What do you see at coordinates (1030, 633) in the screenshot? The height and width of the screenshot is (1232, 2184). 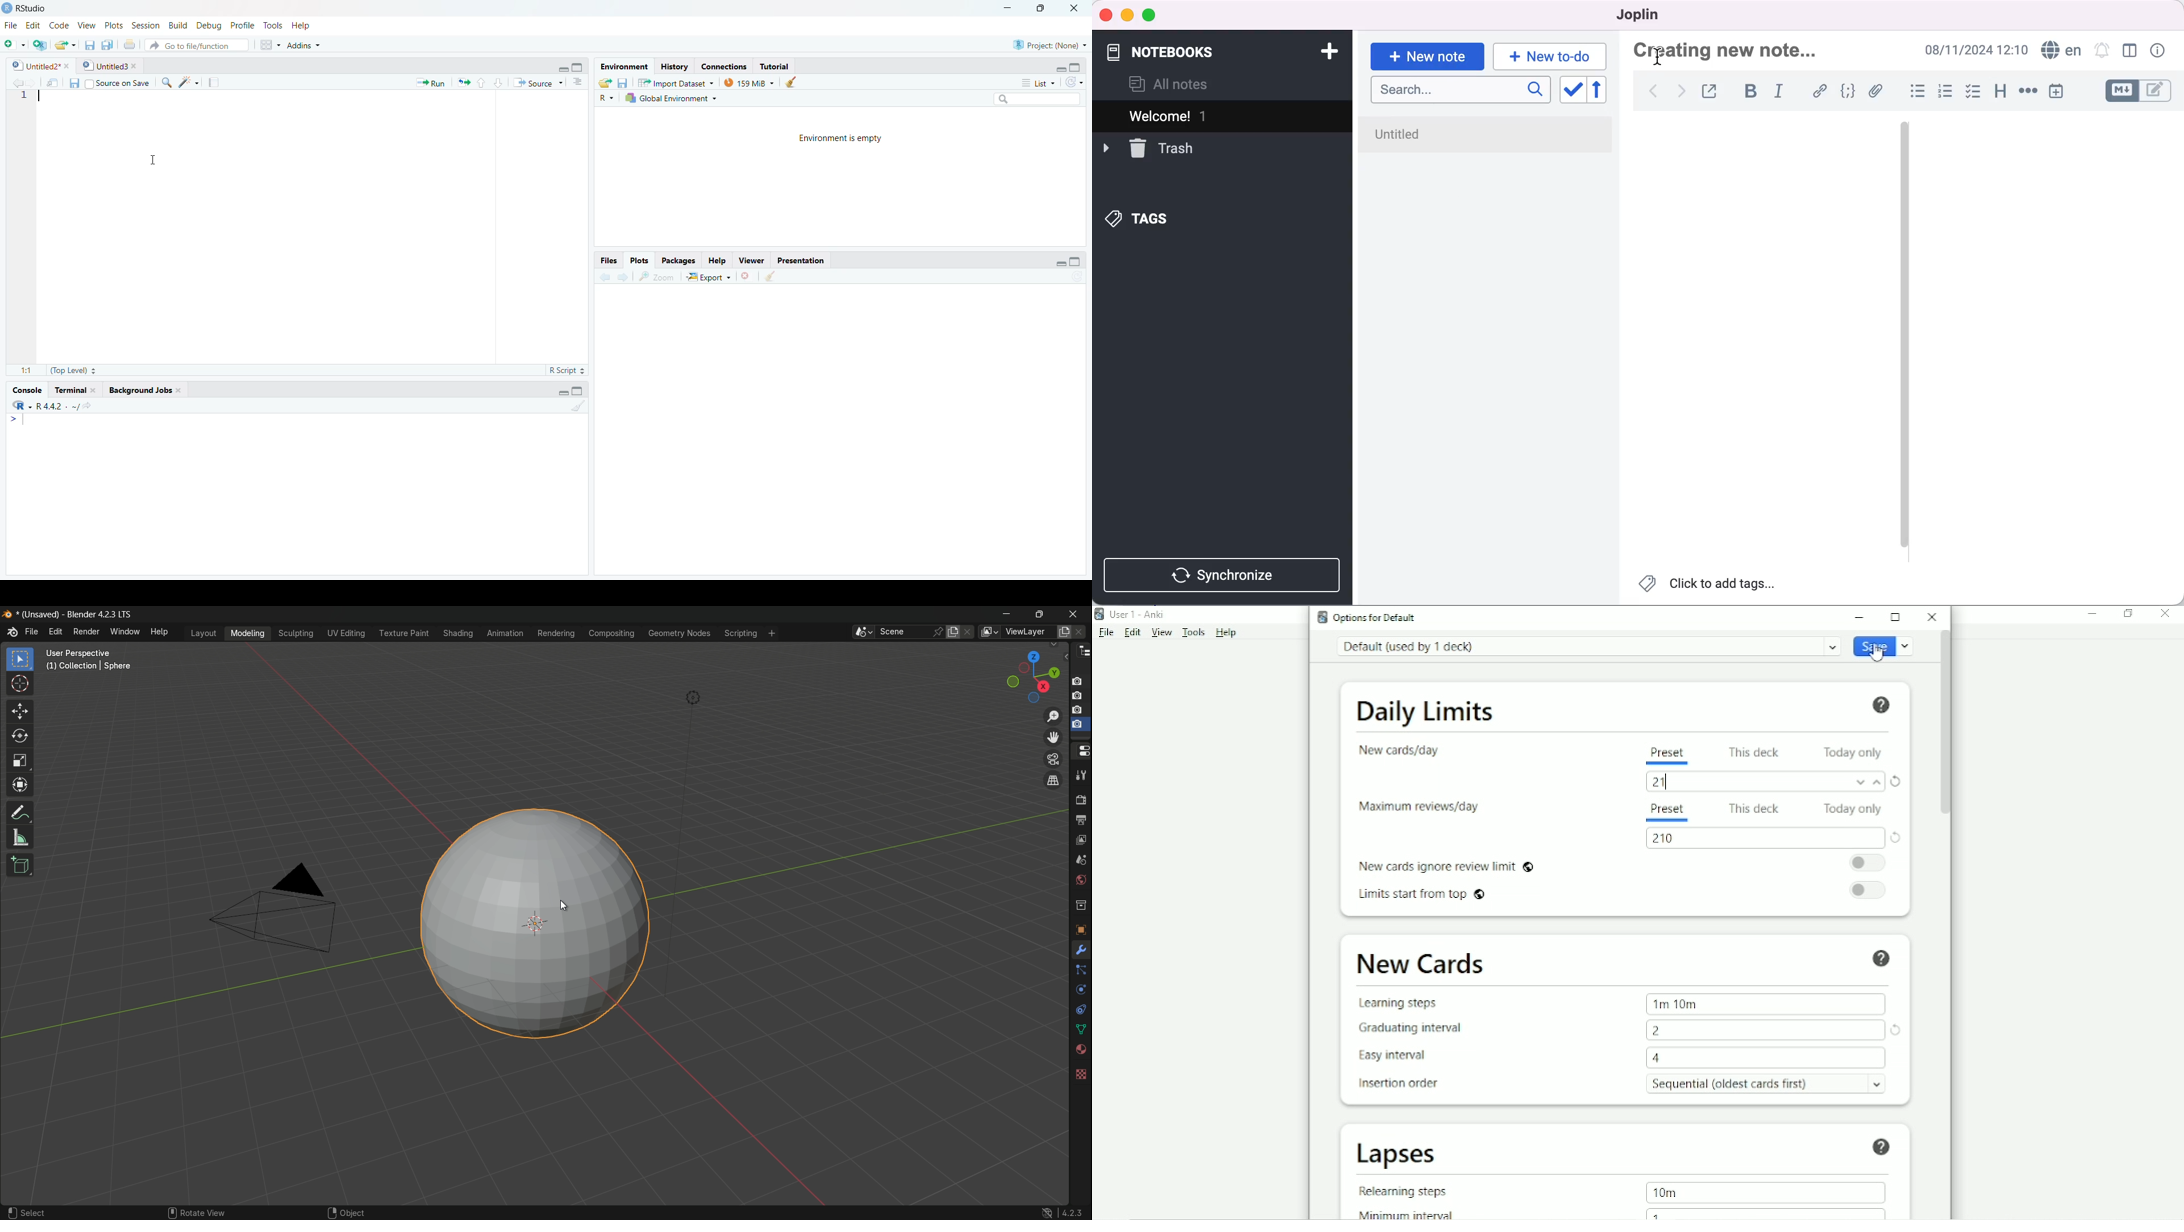 I see `view layer name` at bounding box center [1030, 633].